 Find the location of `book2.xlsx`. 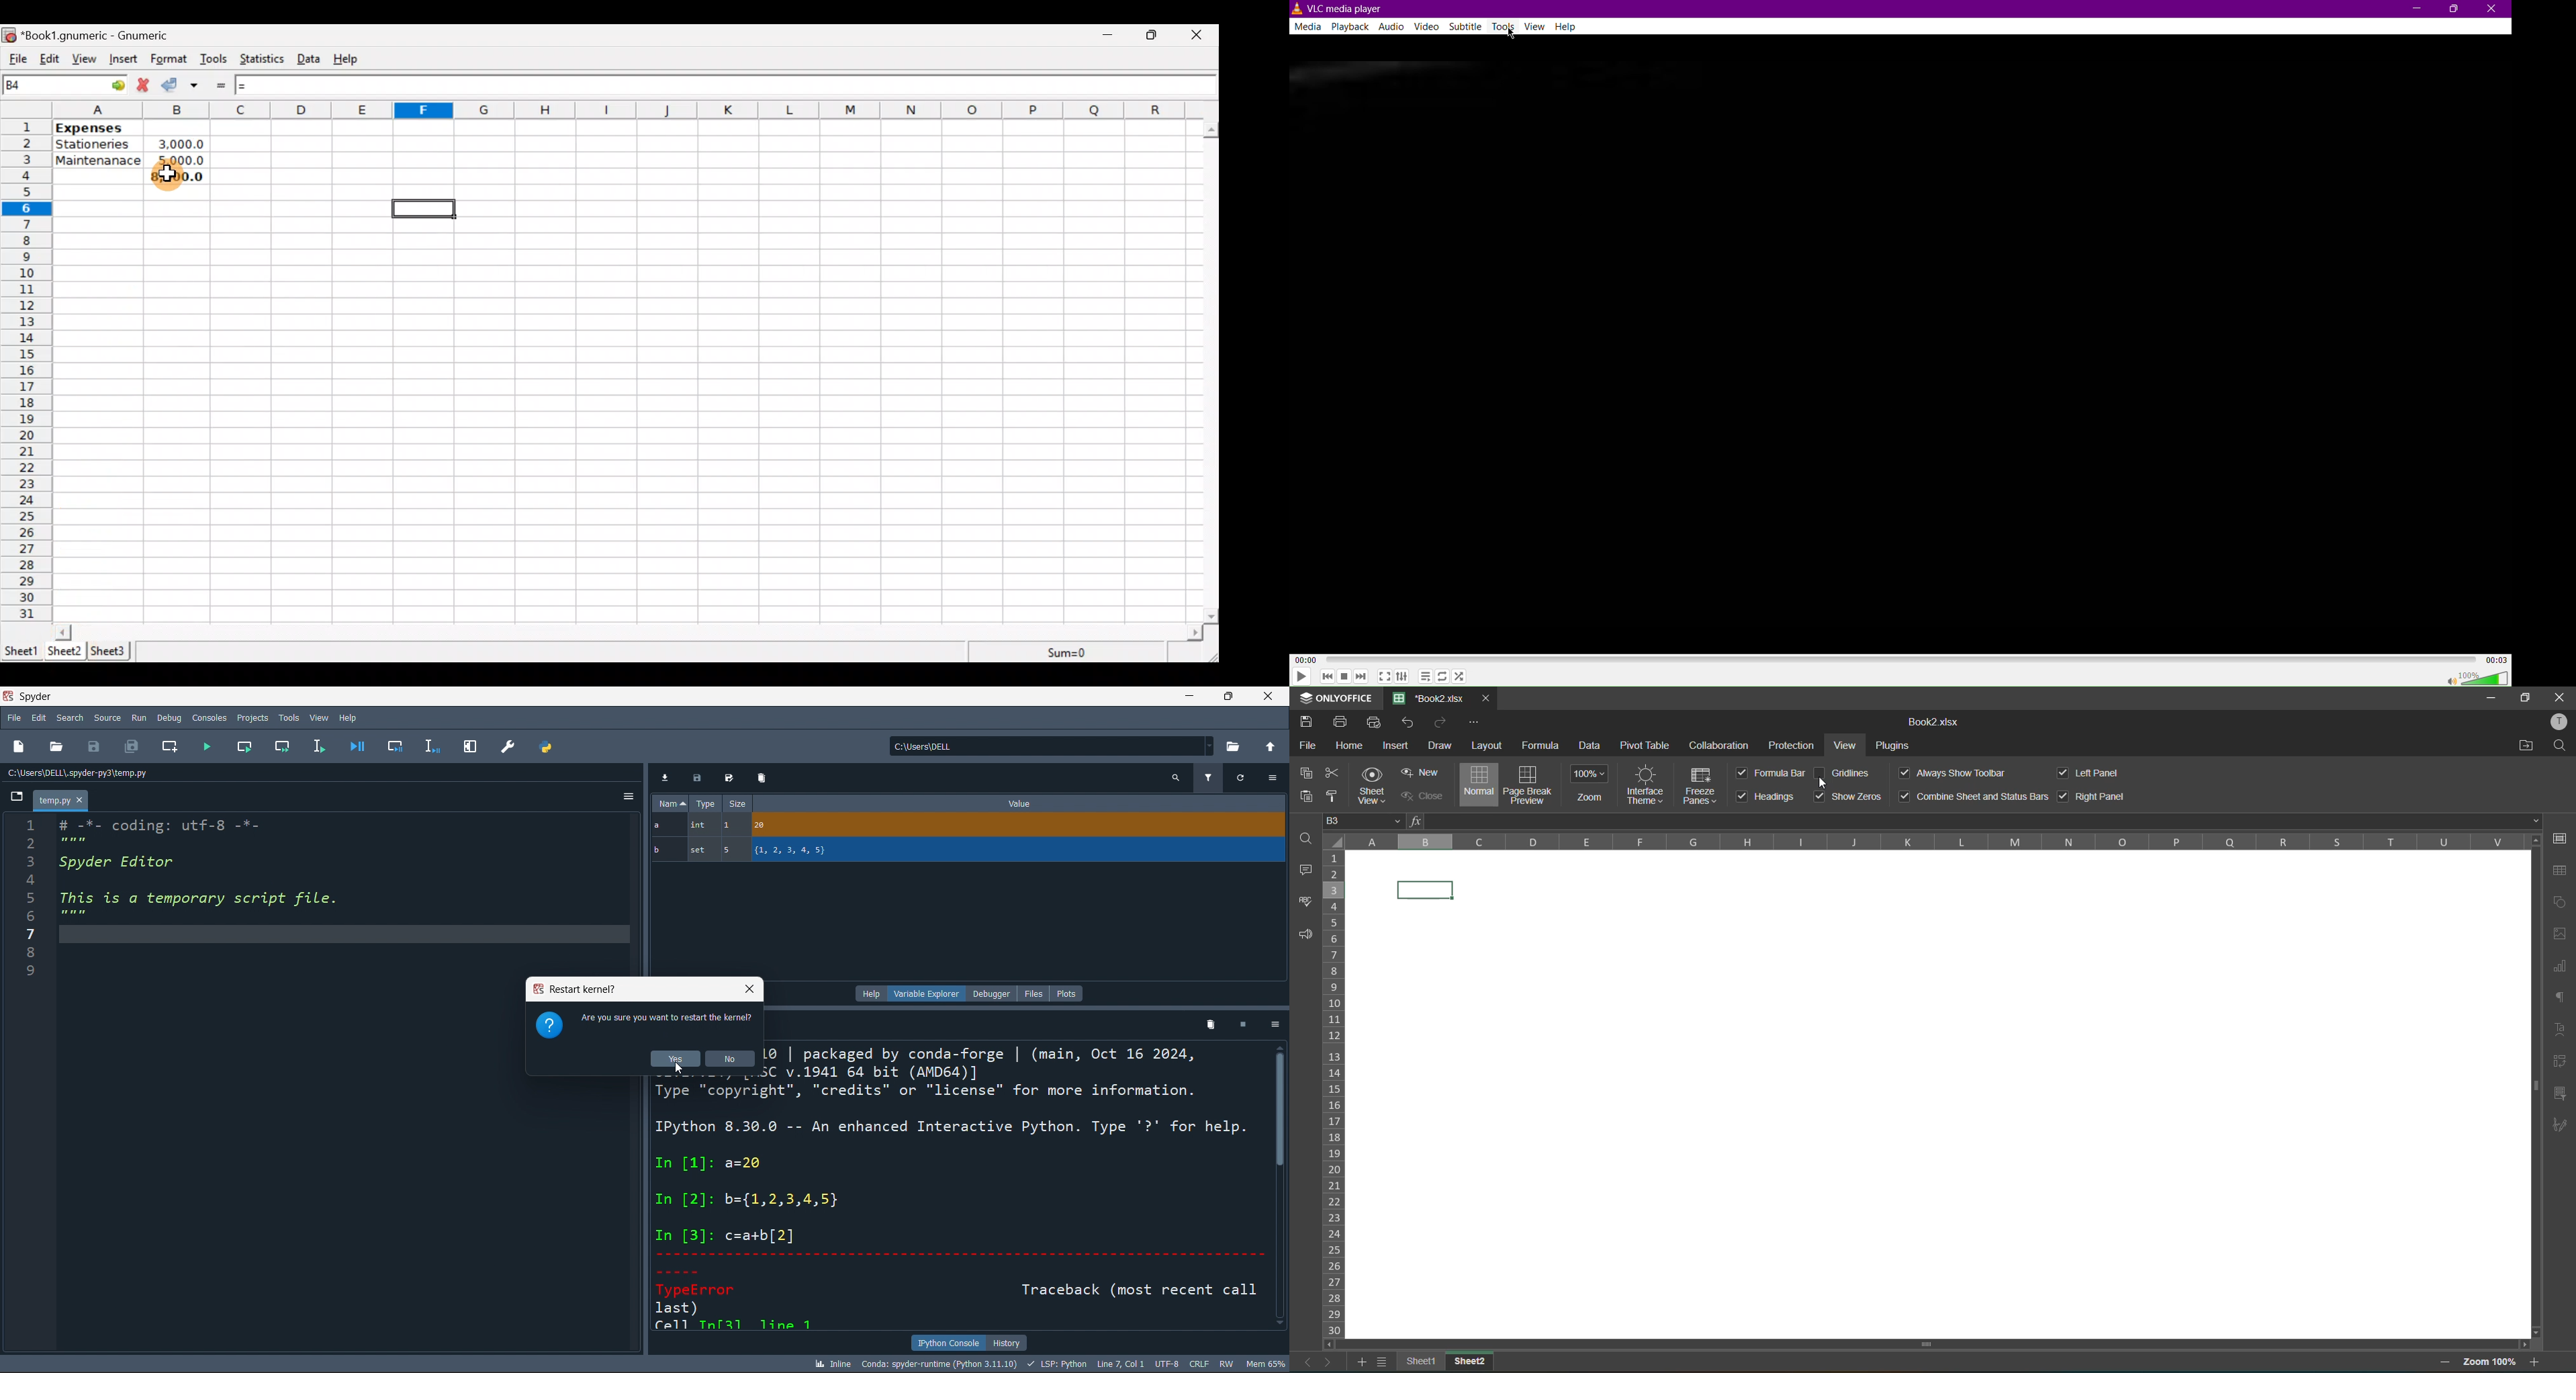

book2.xlsx is located at coordinates (1430, 697).